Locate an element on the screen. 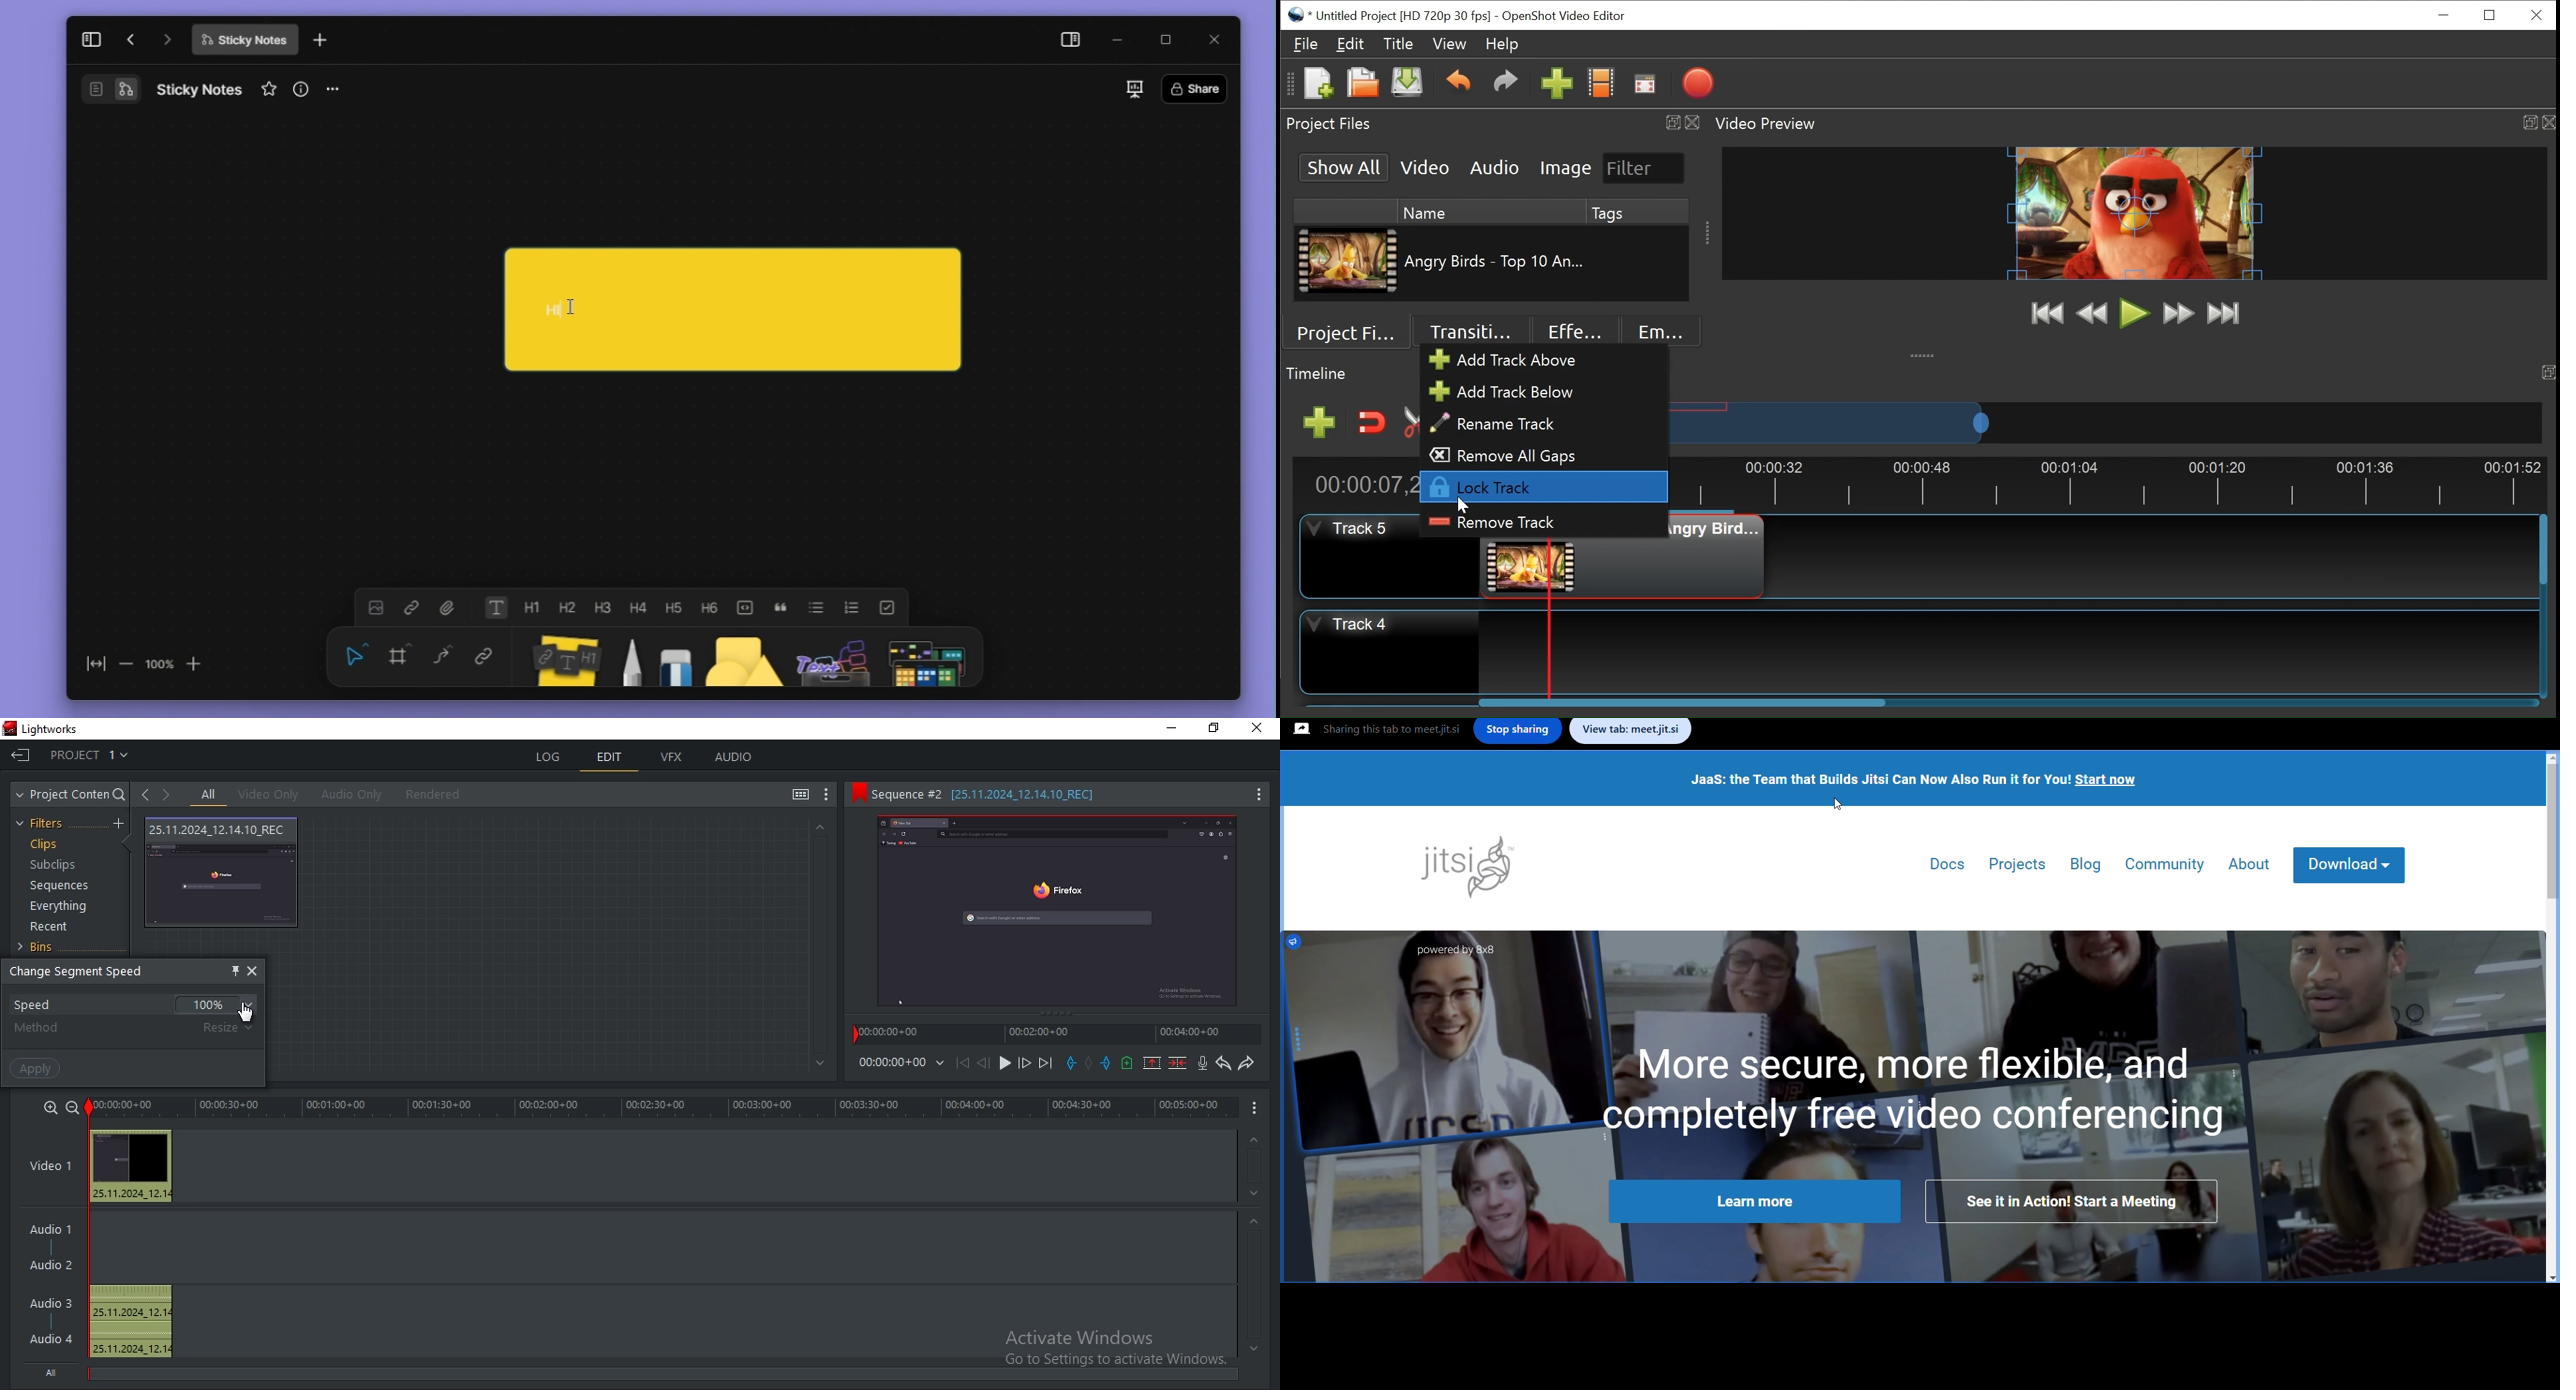 The image size is (2576, 1400). bins is located at coordinates (43, 948).